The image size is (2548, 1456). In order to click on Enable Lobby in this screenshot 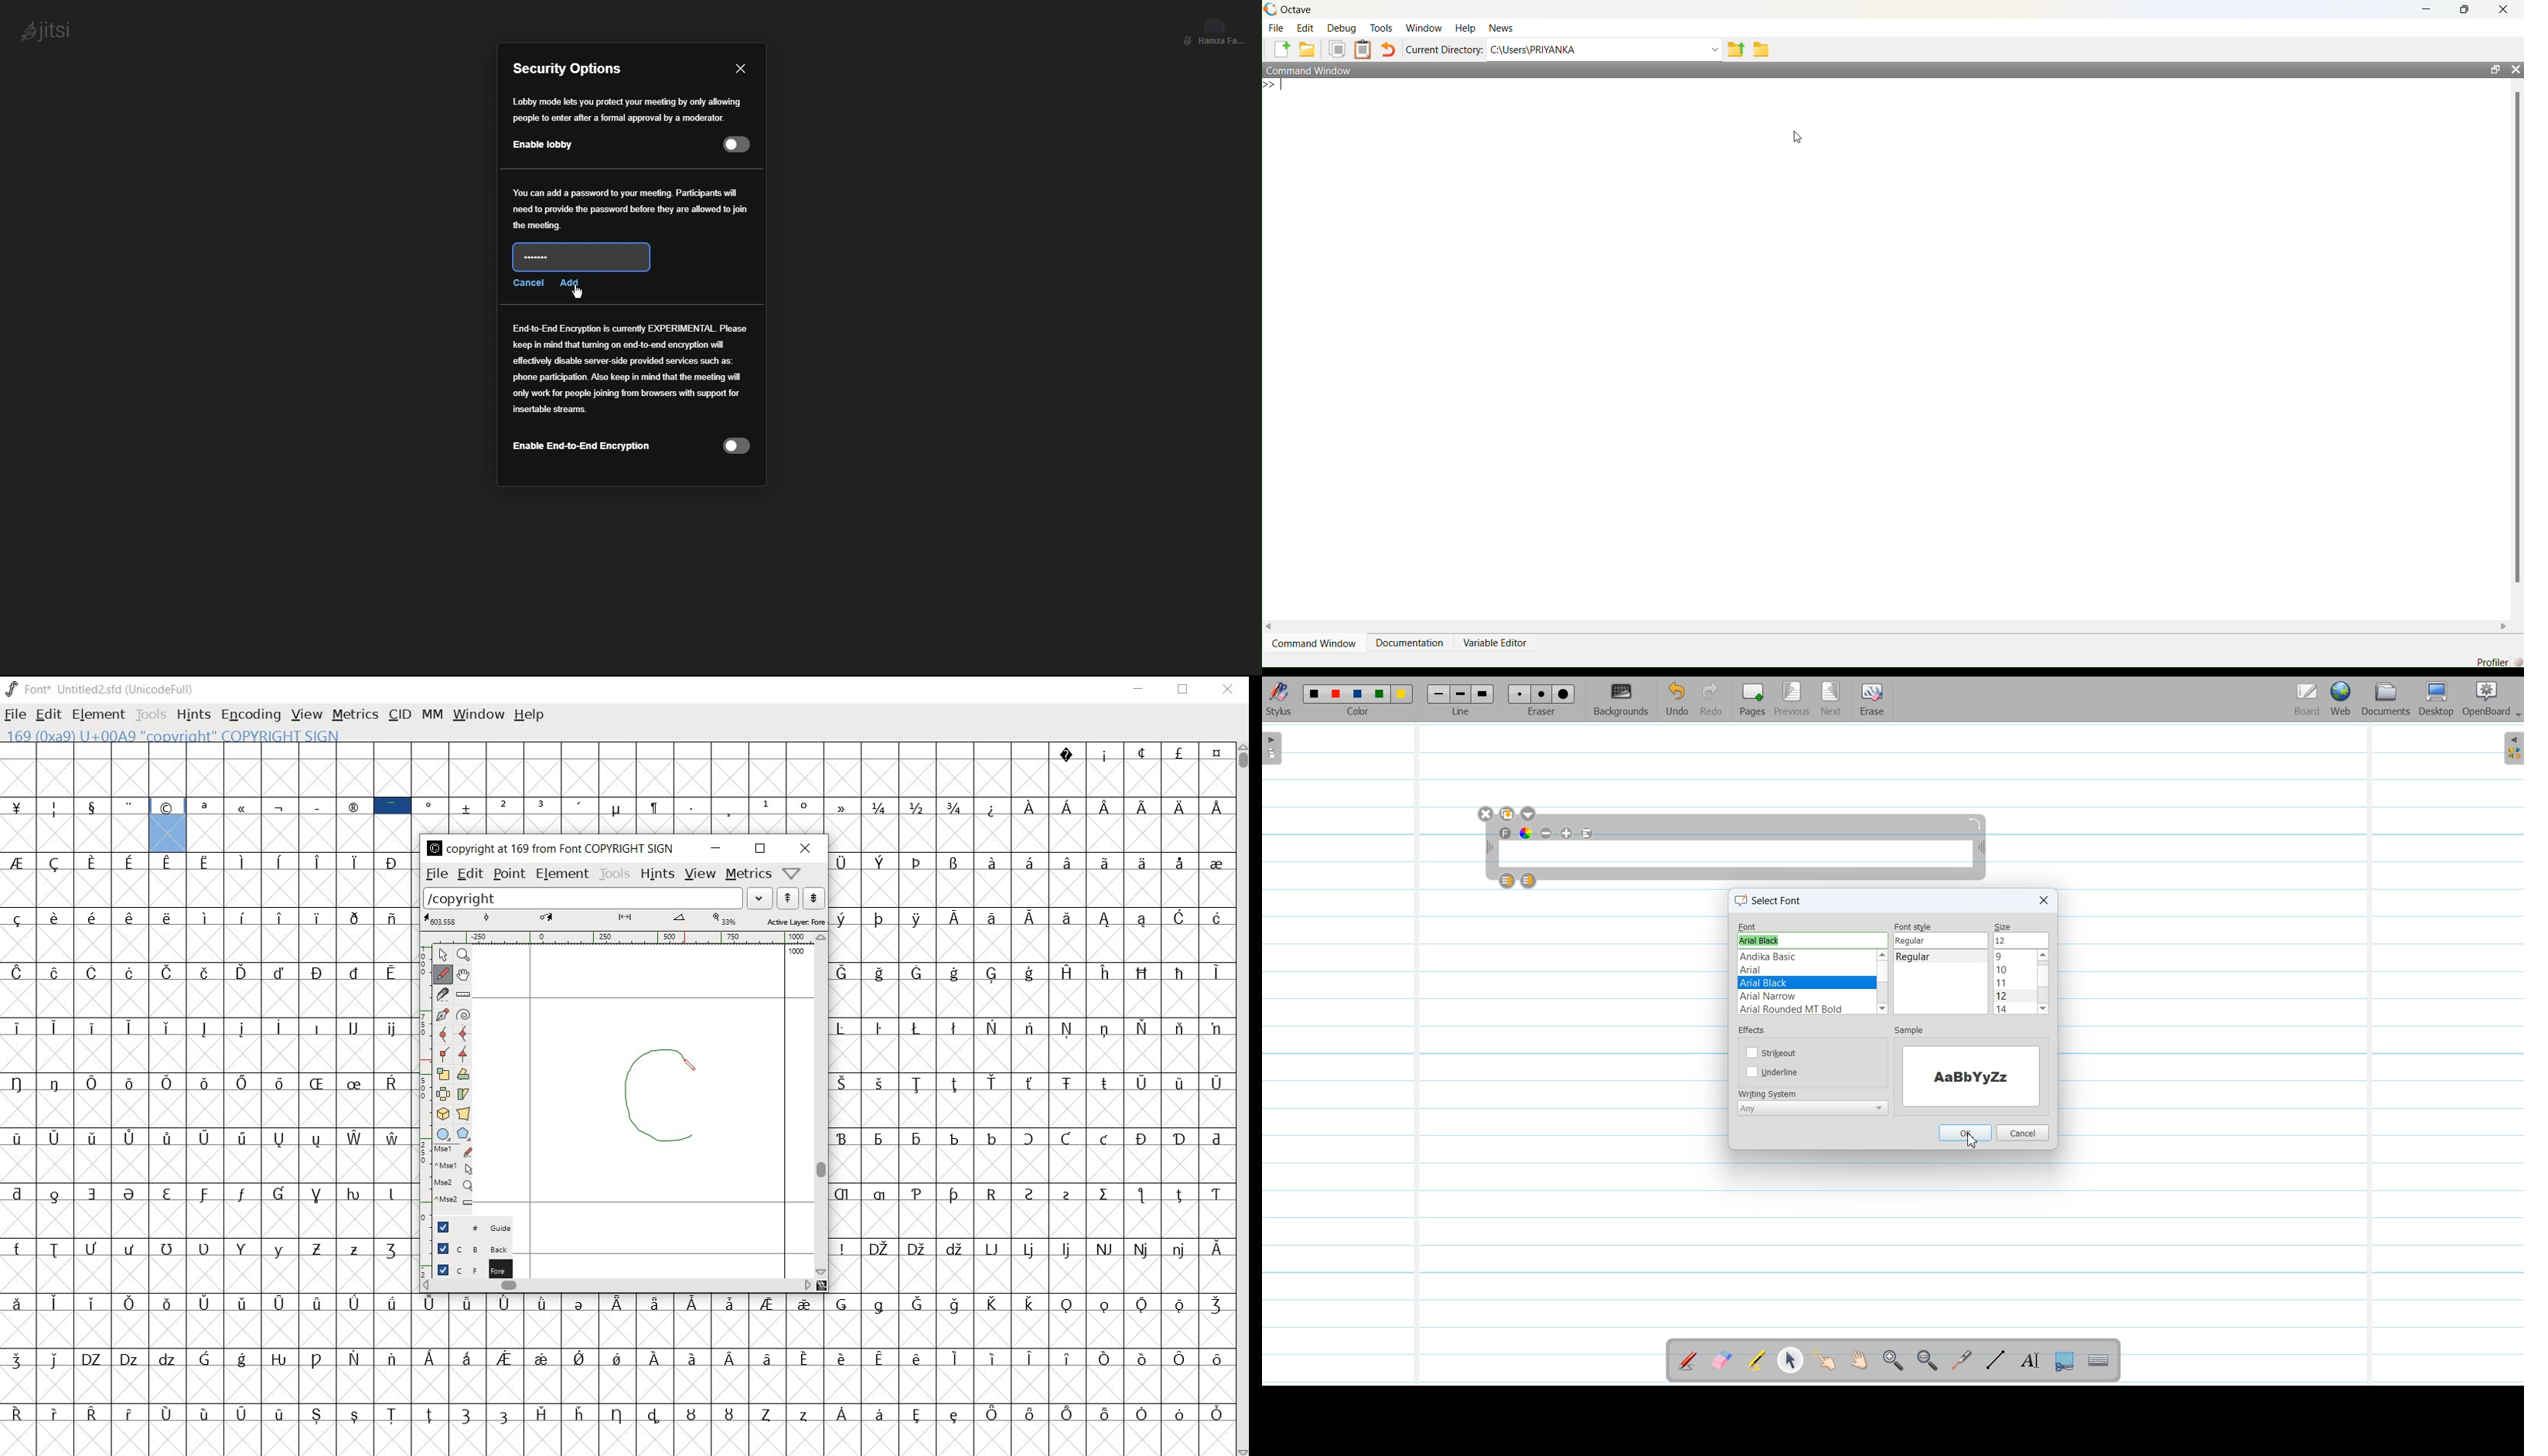, I will do `click(627, 124)`.